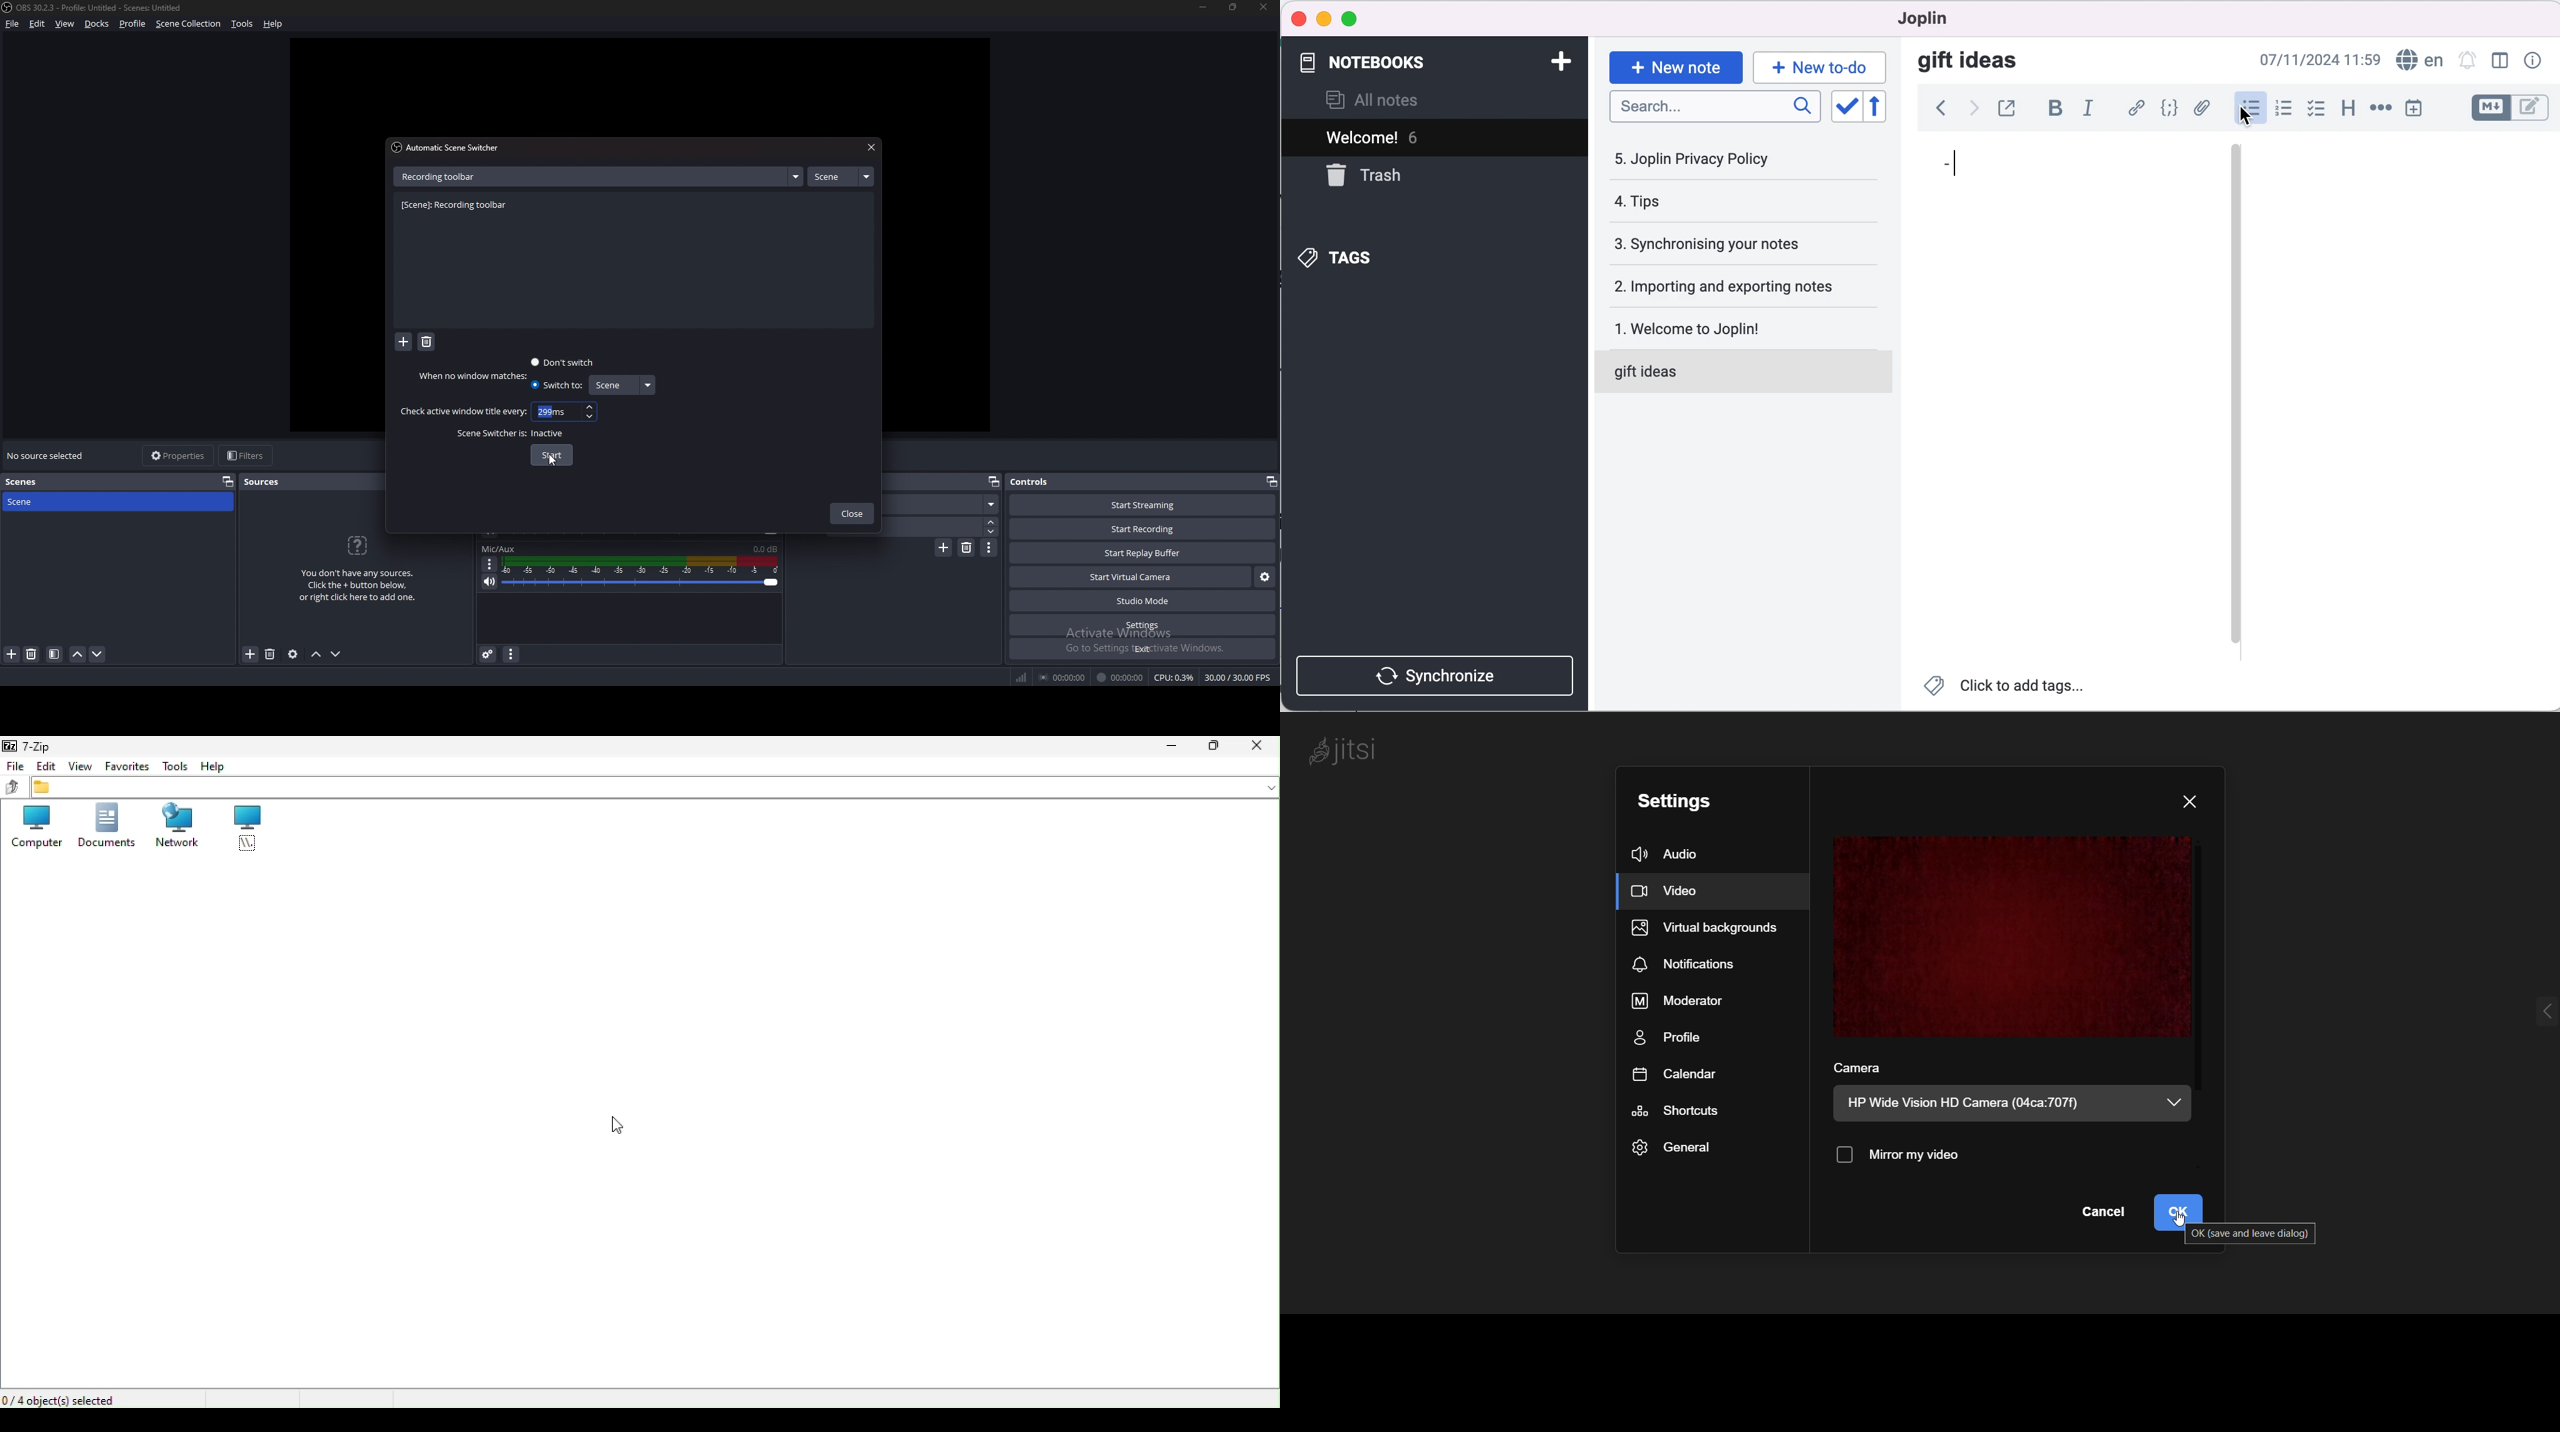  I want to click on move source up, so click(316, 655).